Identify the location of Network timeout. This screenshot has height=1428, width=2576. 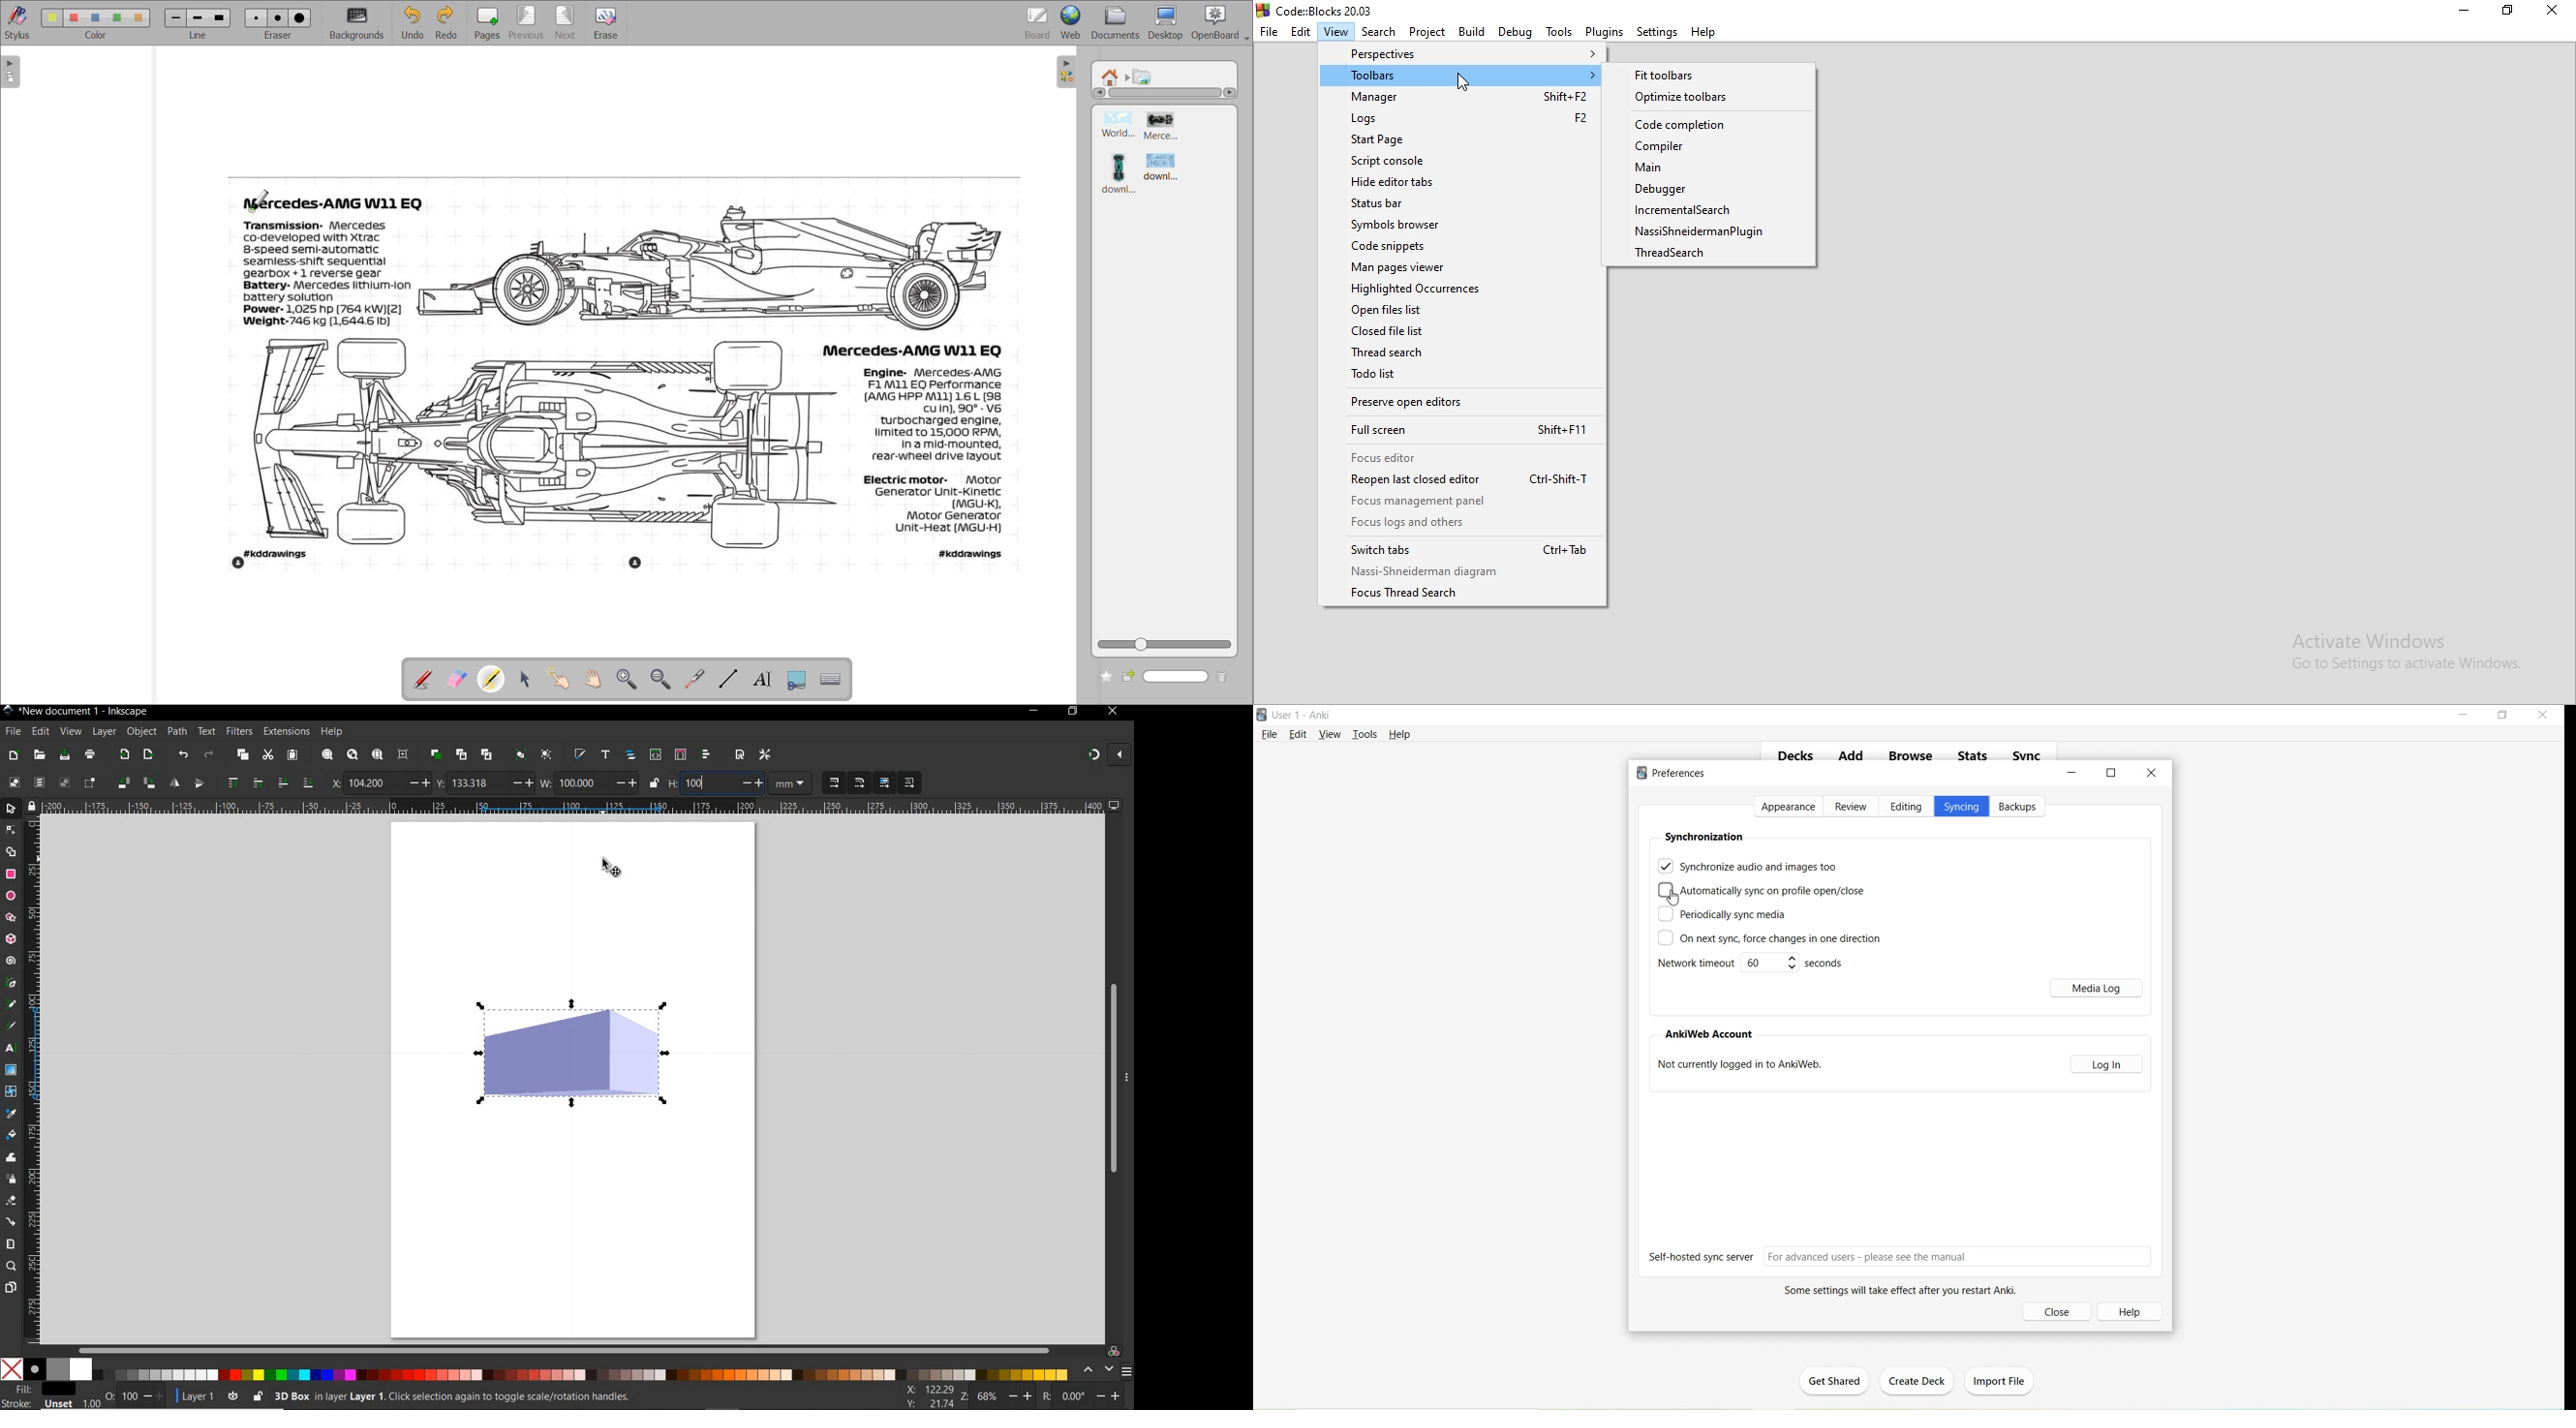
(1753, 965).